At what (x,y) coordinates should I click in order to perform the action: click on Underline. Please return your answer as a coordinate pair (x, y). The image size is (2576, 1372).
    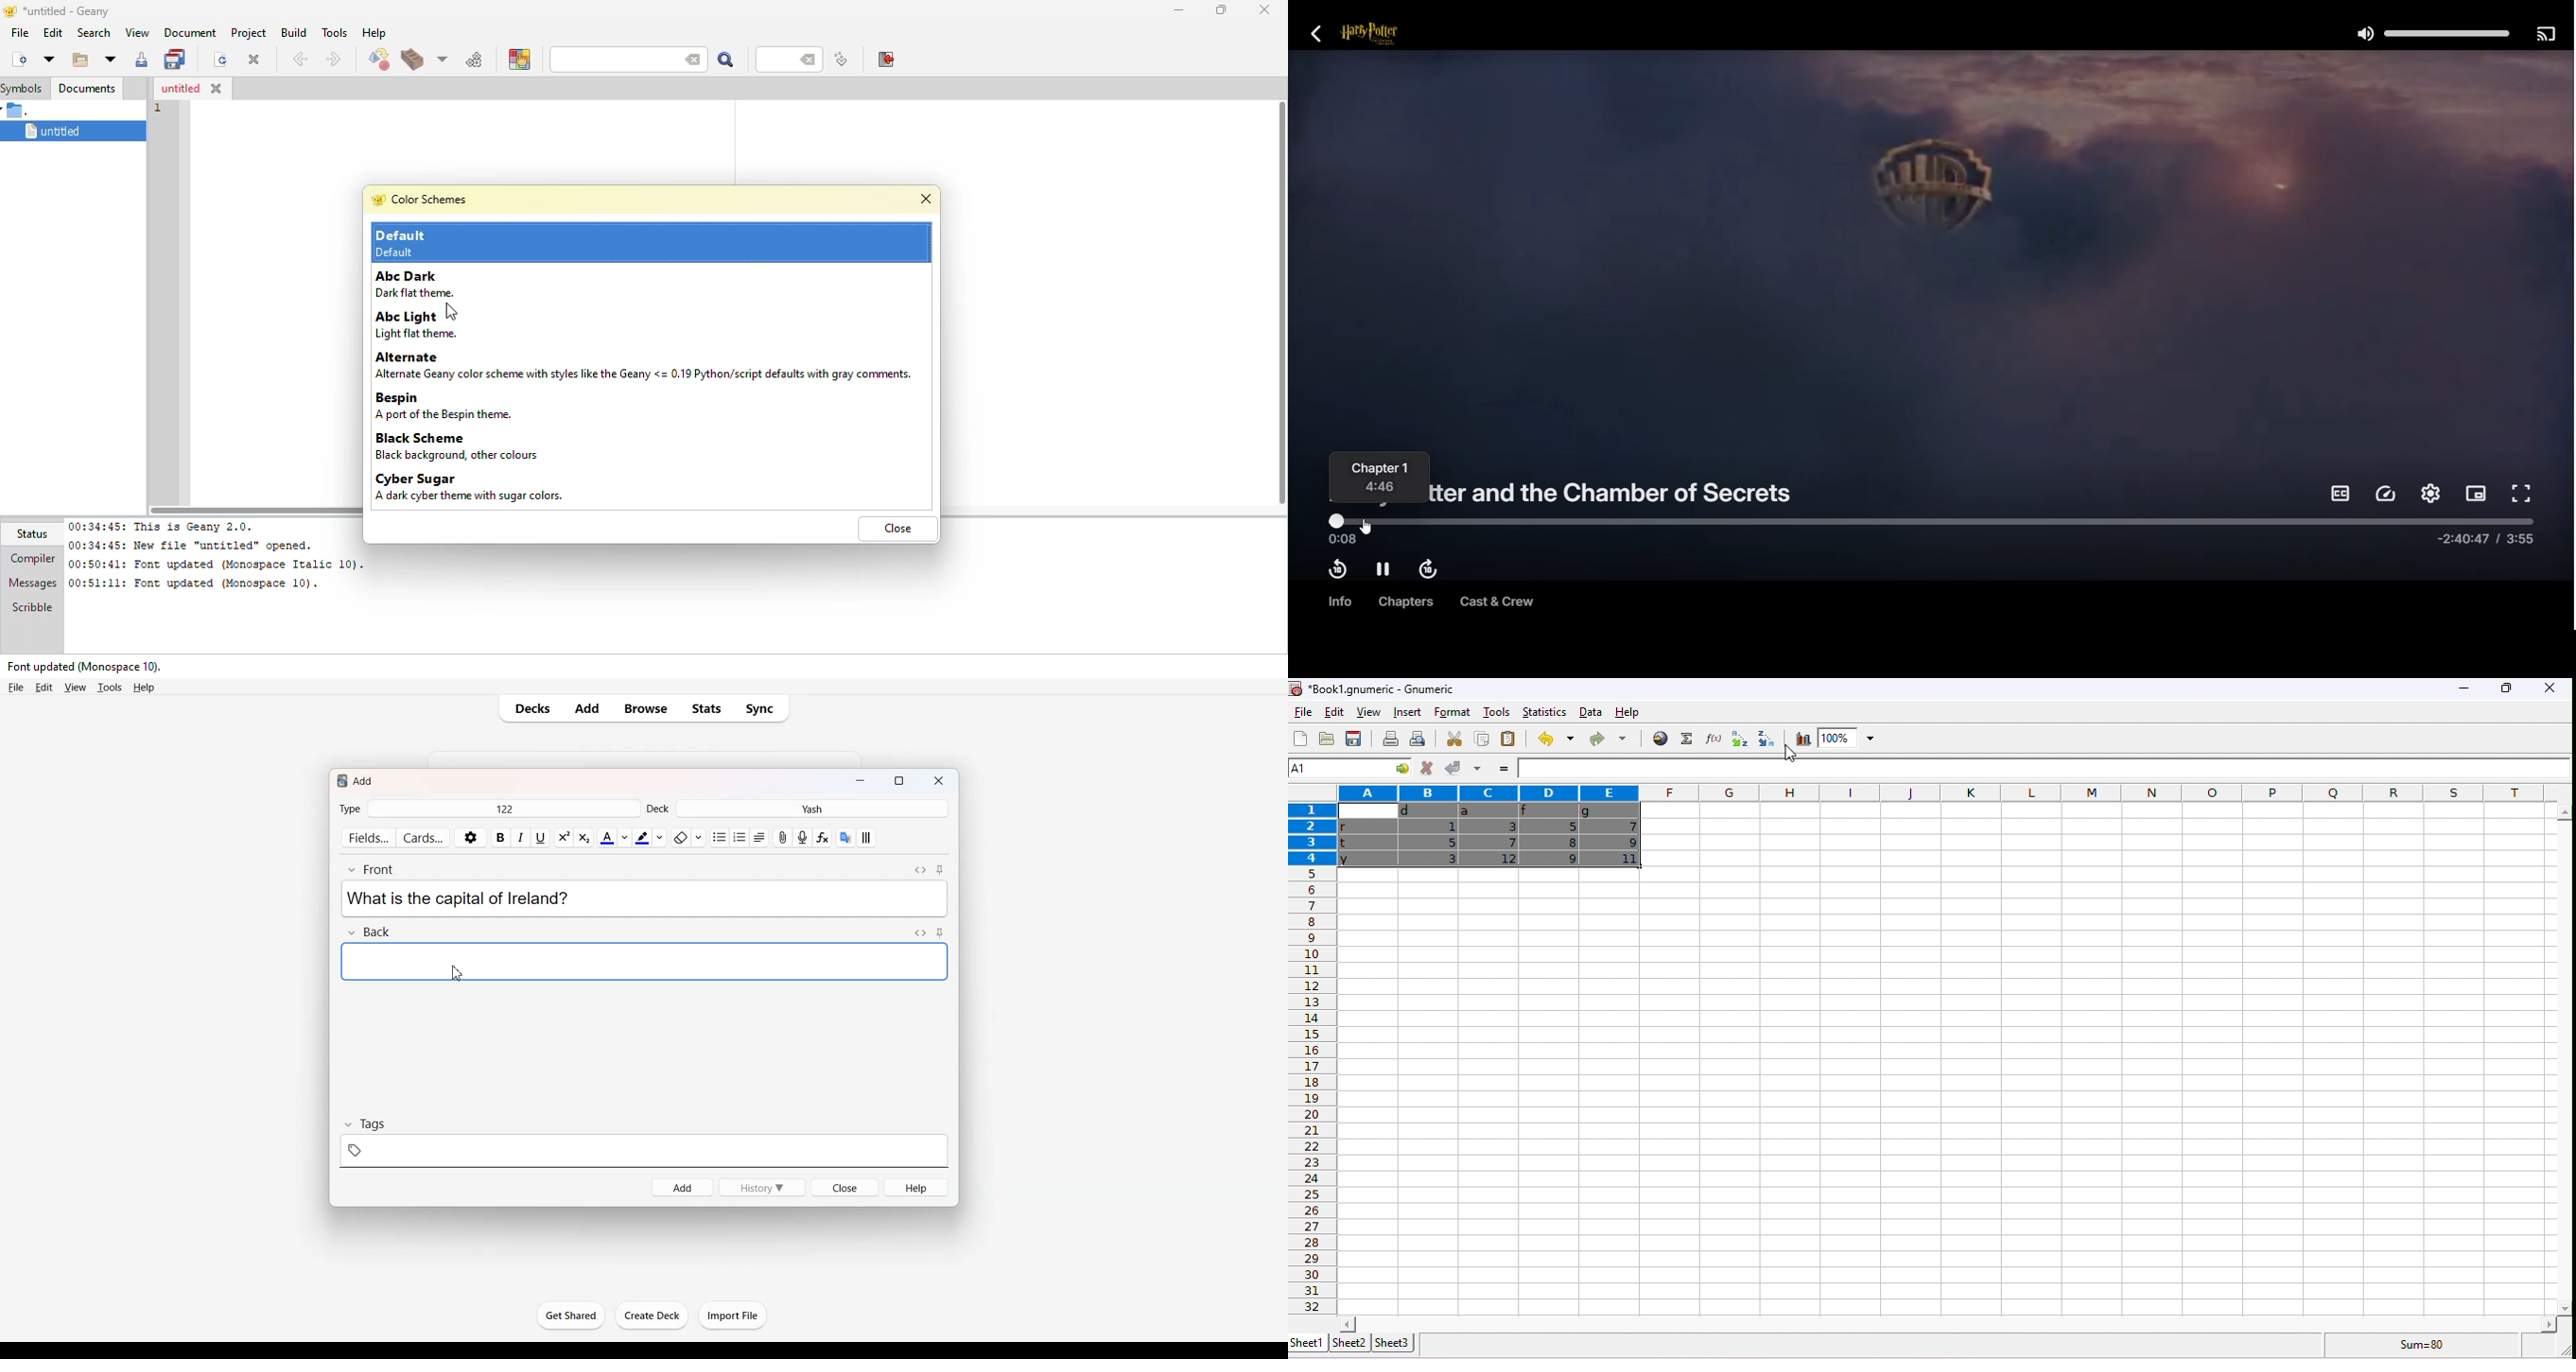
    Looking at the image, I should click on (540, 838).